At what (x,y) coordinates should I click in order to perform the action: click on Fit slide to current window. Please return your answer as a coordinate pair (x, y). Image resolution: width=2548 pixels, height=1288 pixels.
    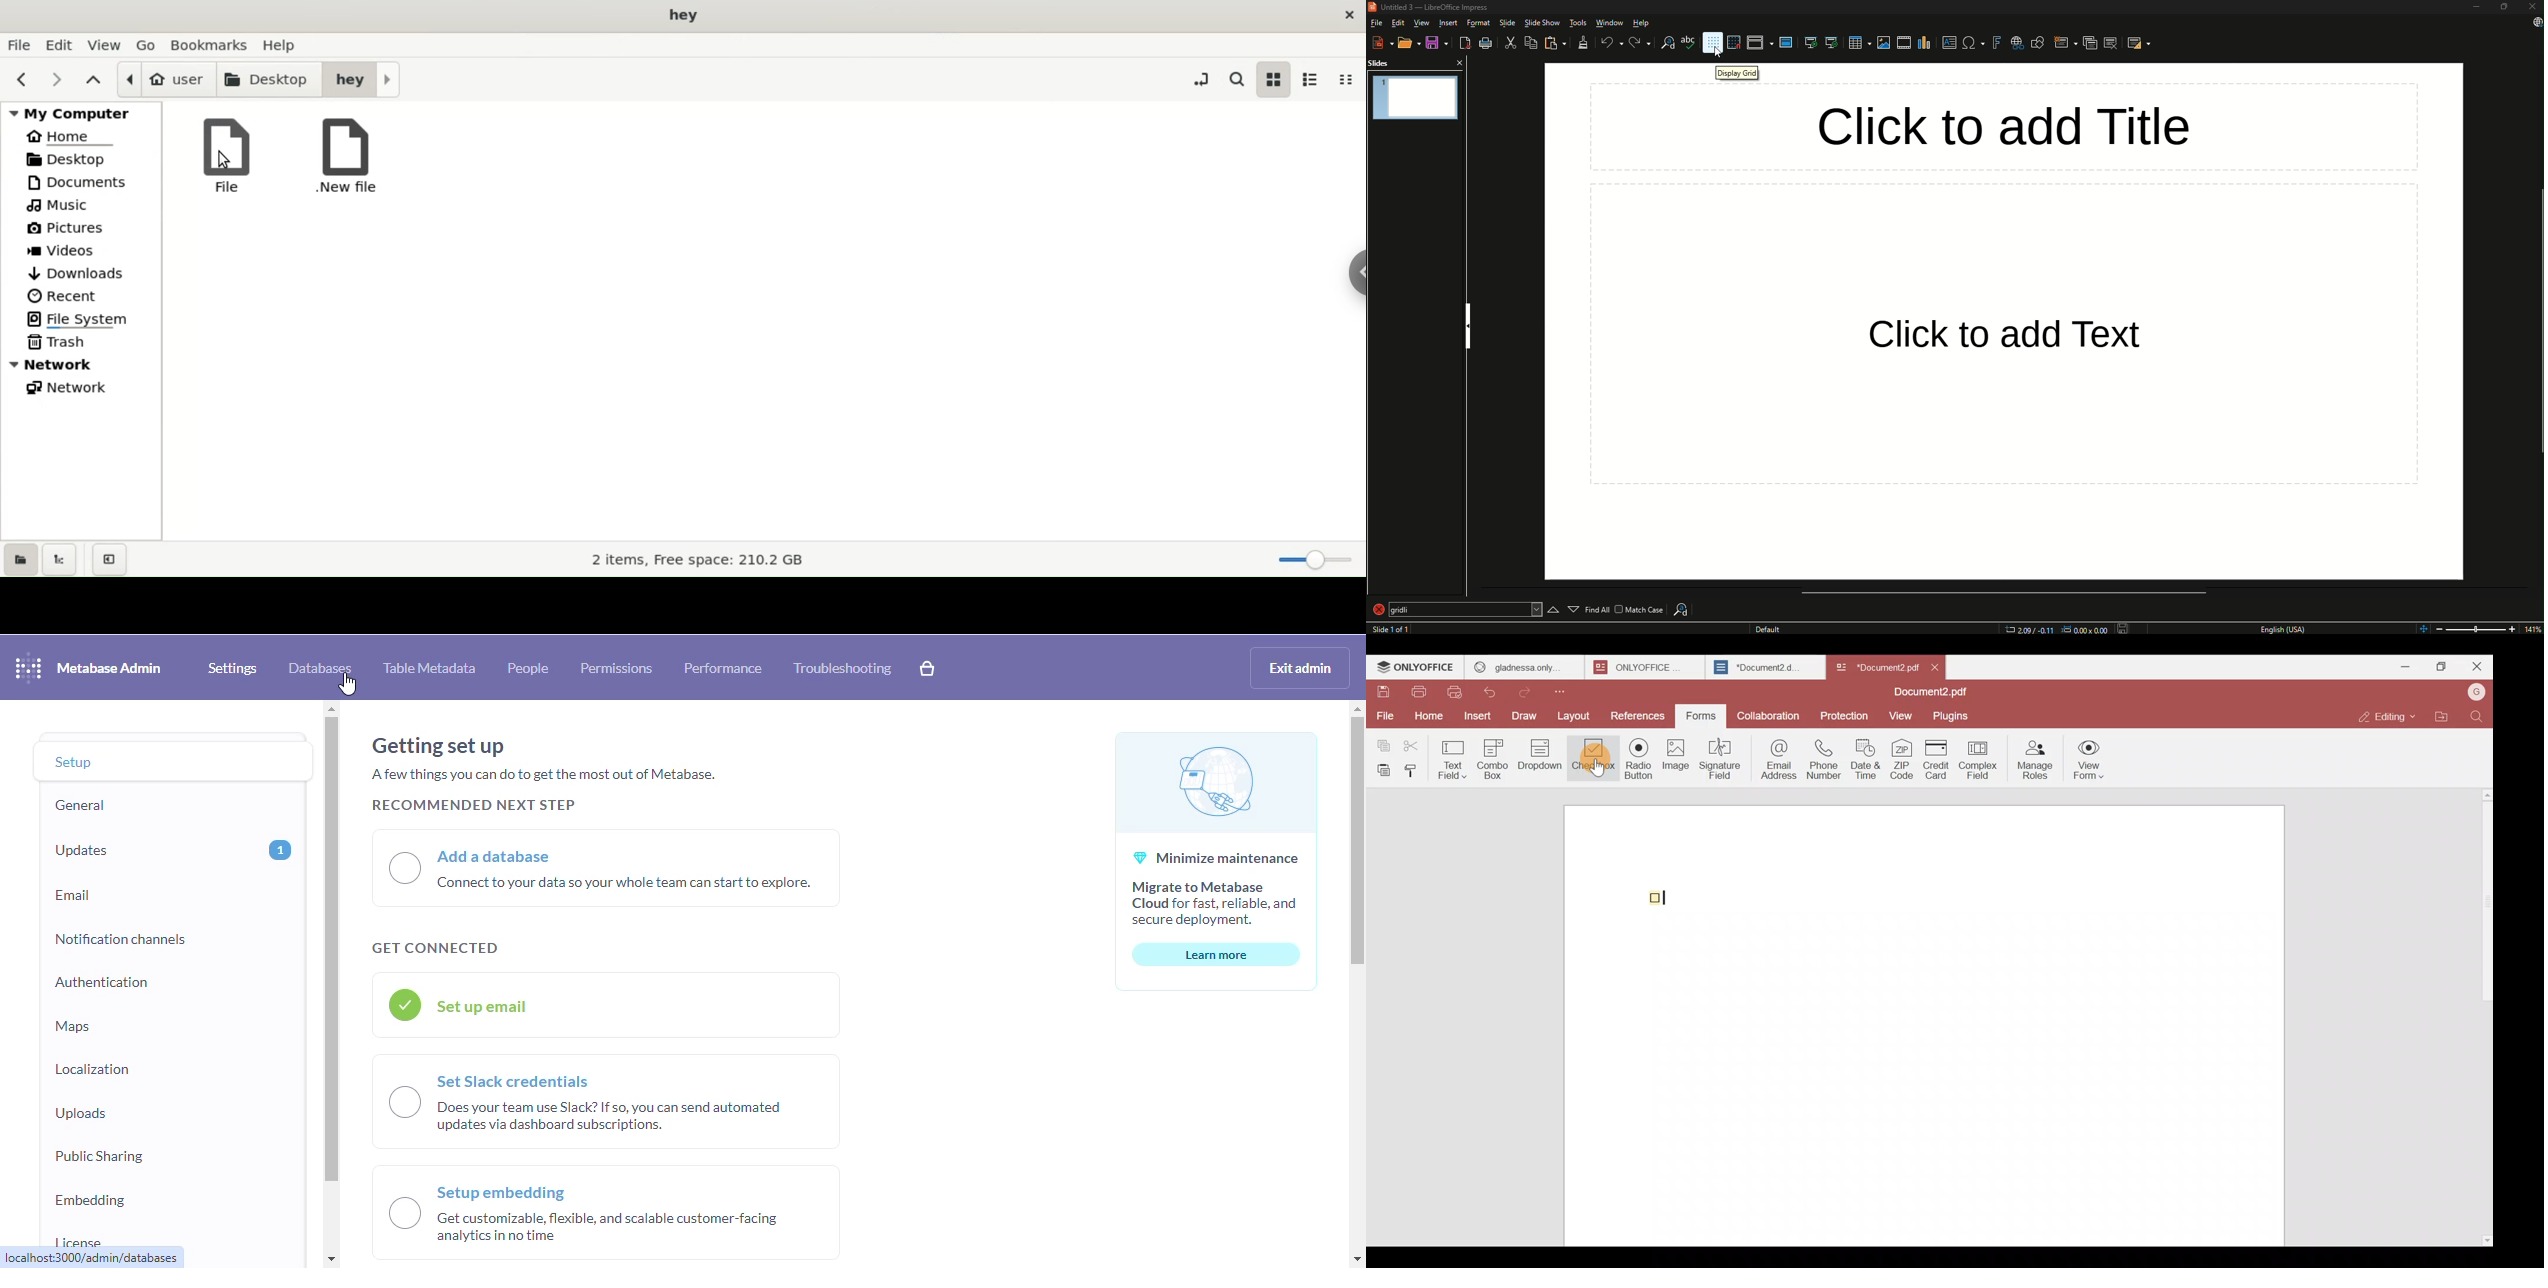
    Looking at the image, I should click on (2422, 628).